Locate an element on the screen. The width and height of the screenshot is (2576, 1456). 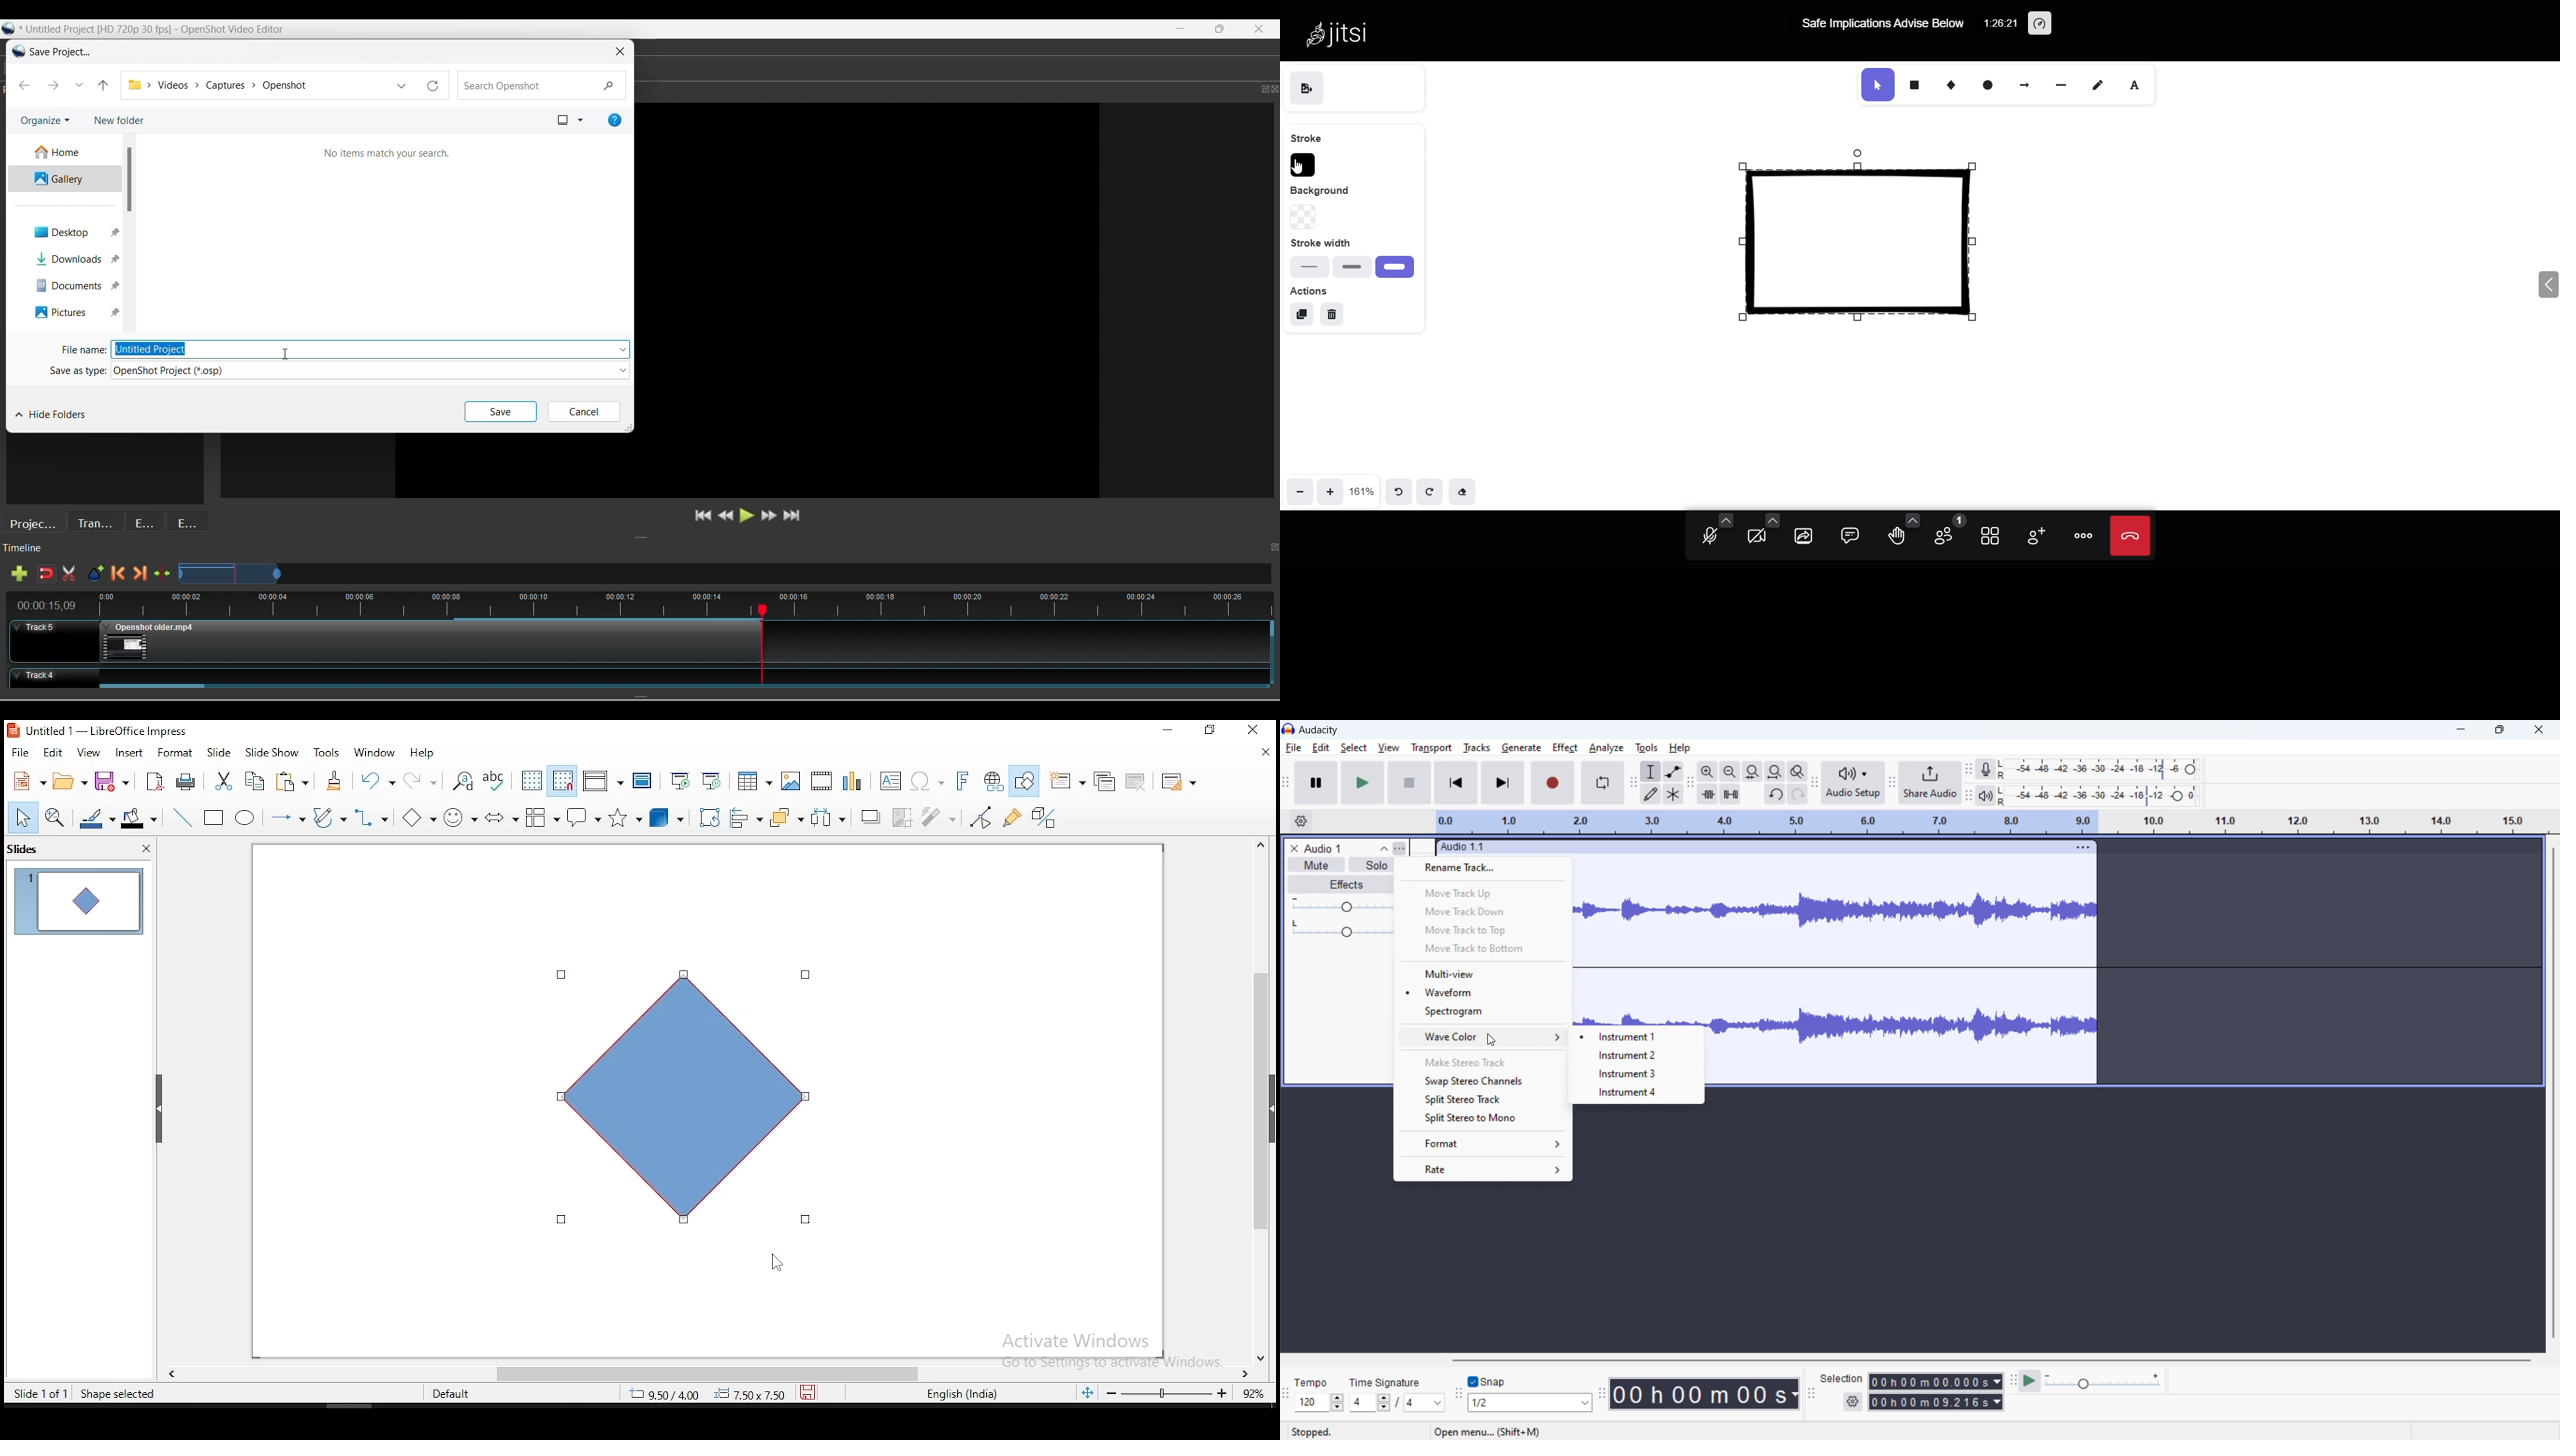
play at speed  is located at coordinates (2031, 1381).